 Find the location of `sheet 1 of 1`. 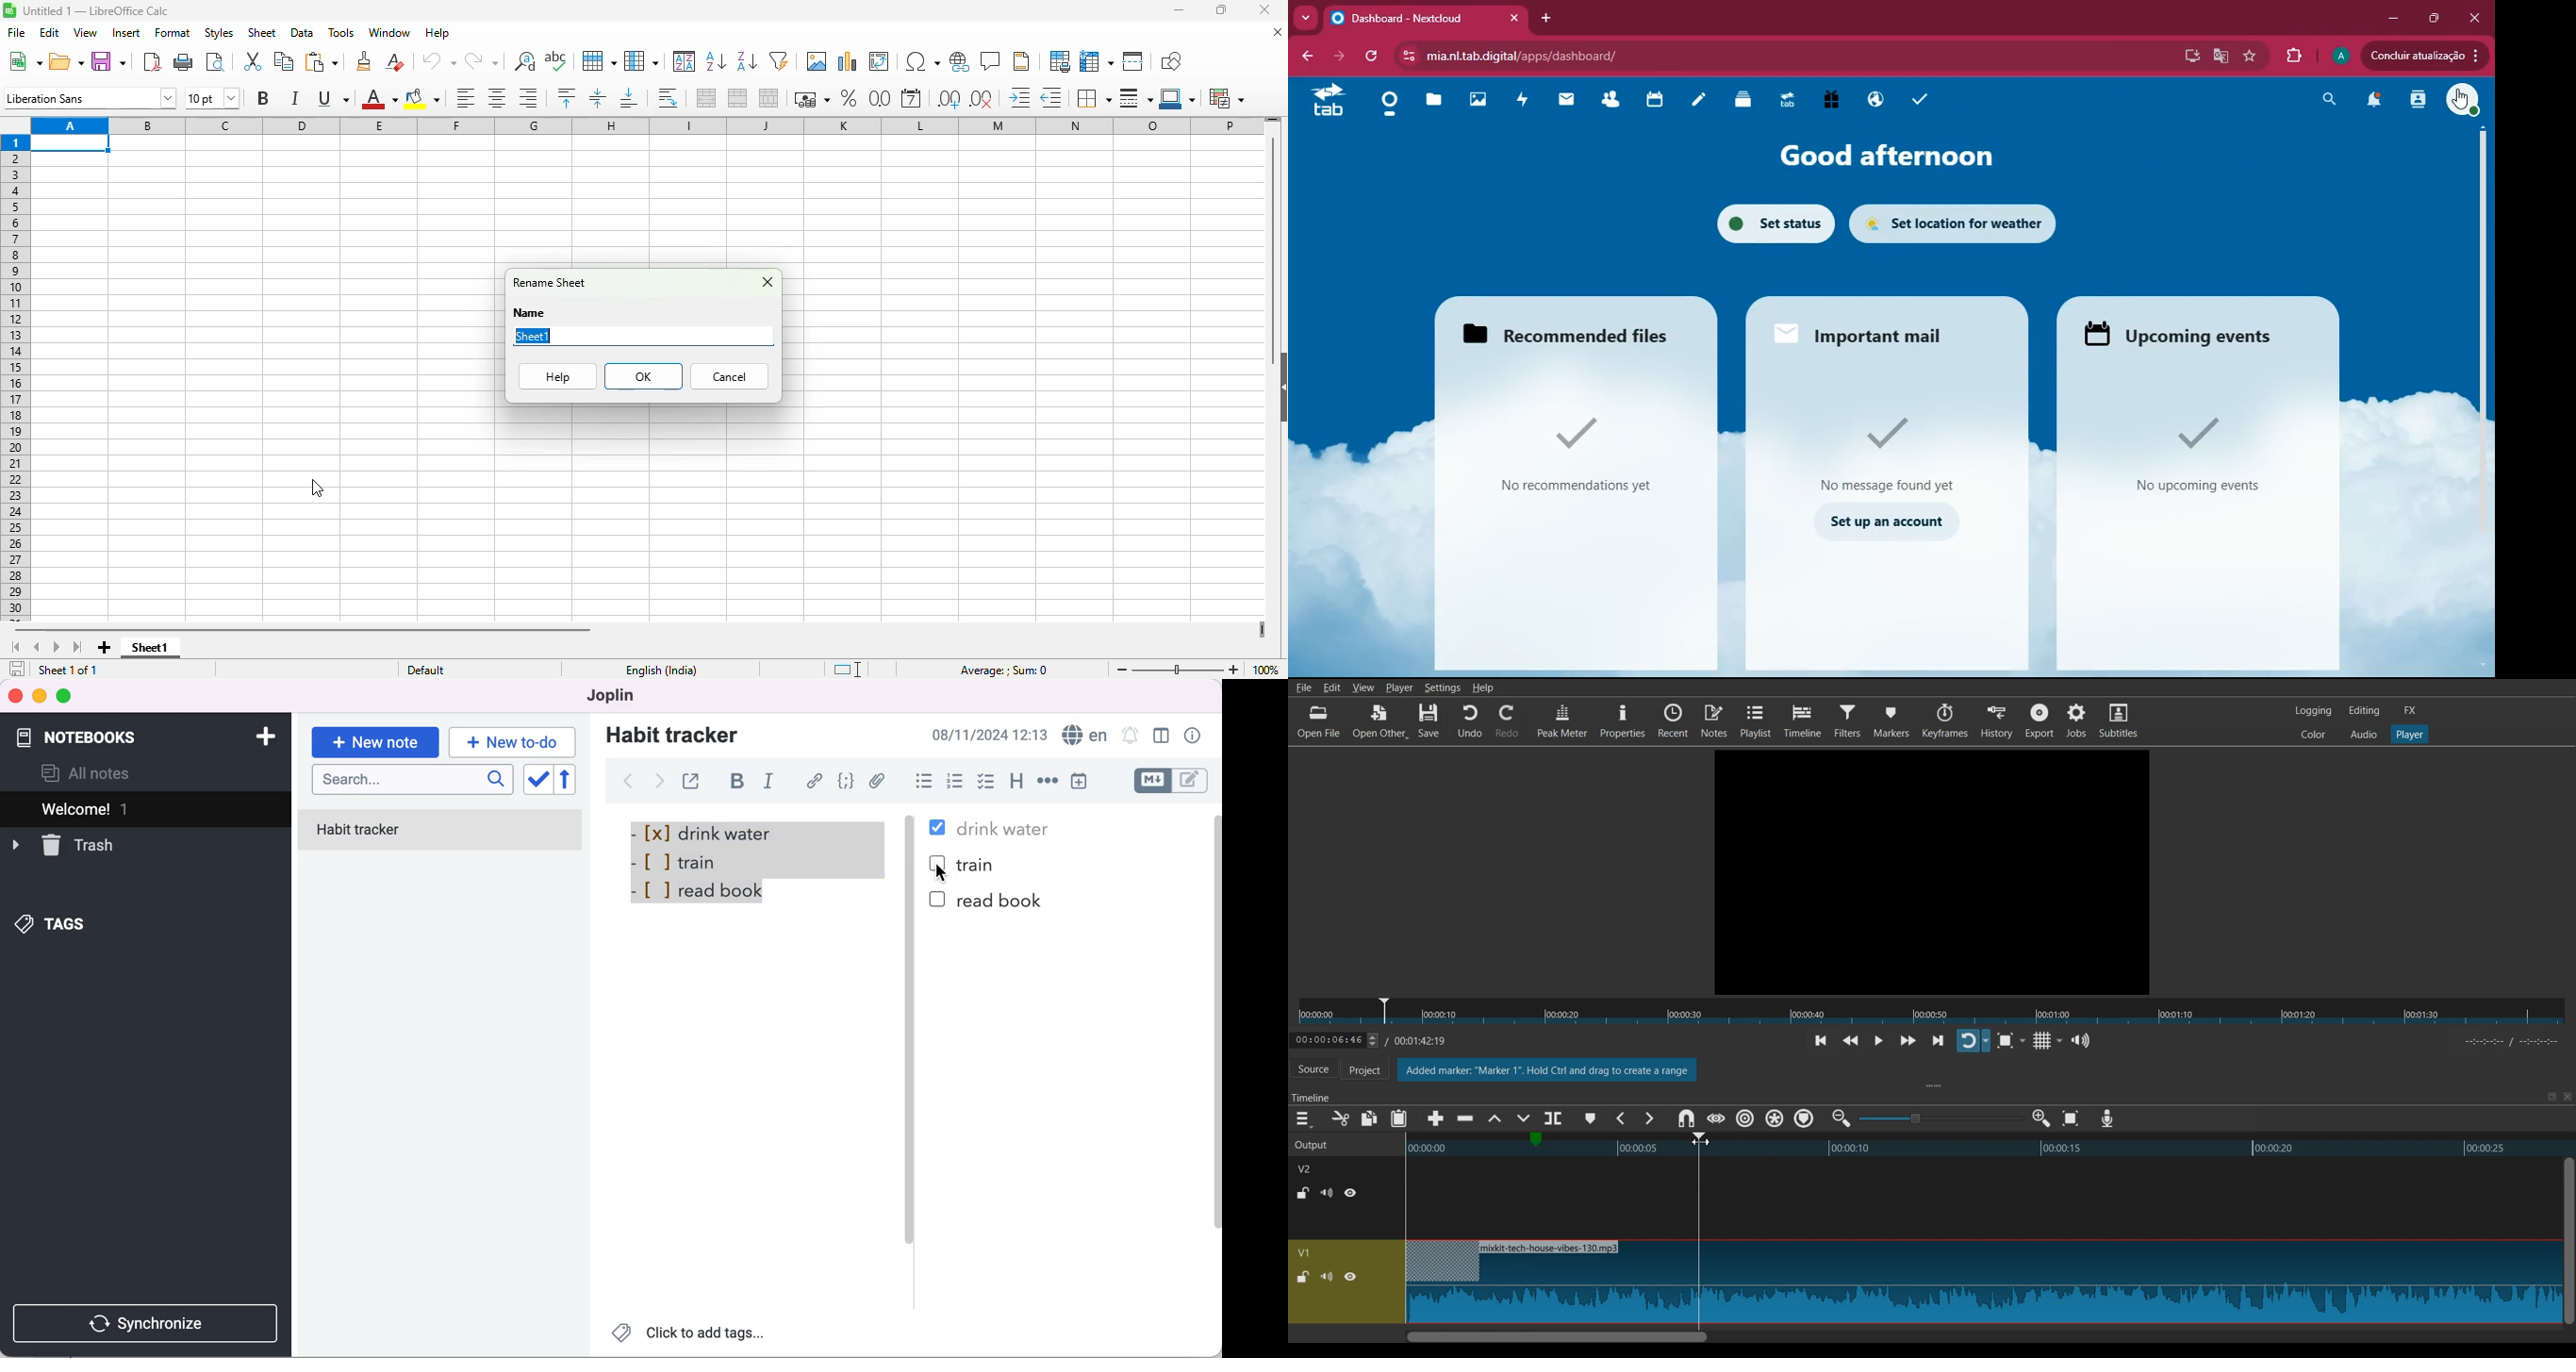

sheet 1 of 1 is located at coordinates (68, 670).